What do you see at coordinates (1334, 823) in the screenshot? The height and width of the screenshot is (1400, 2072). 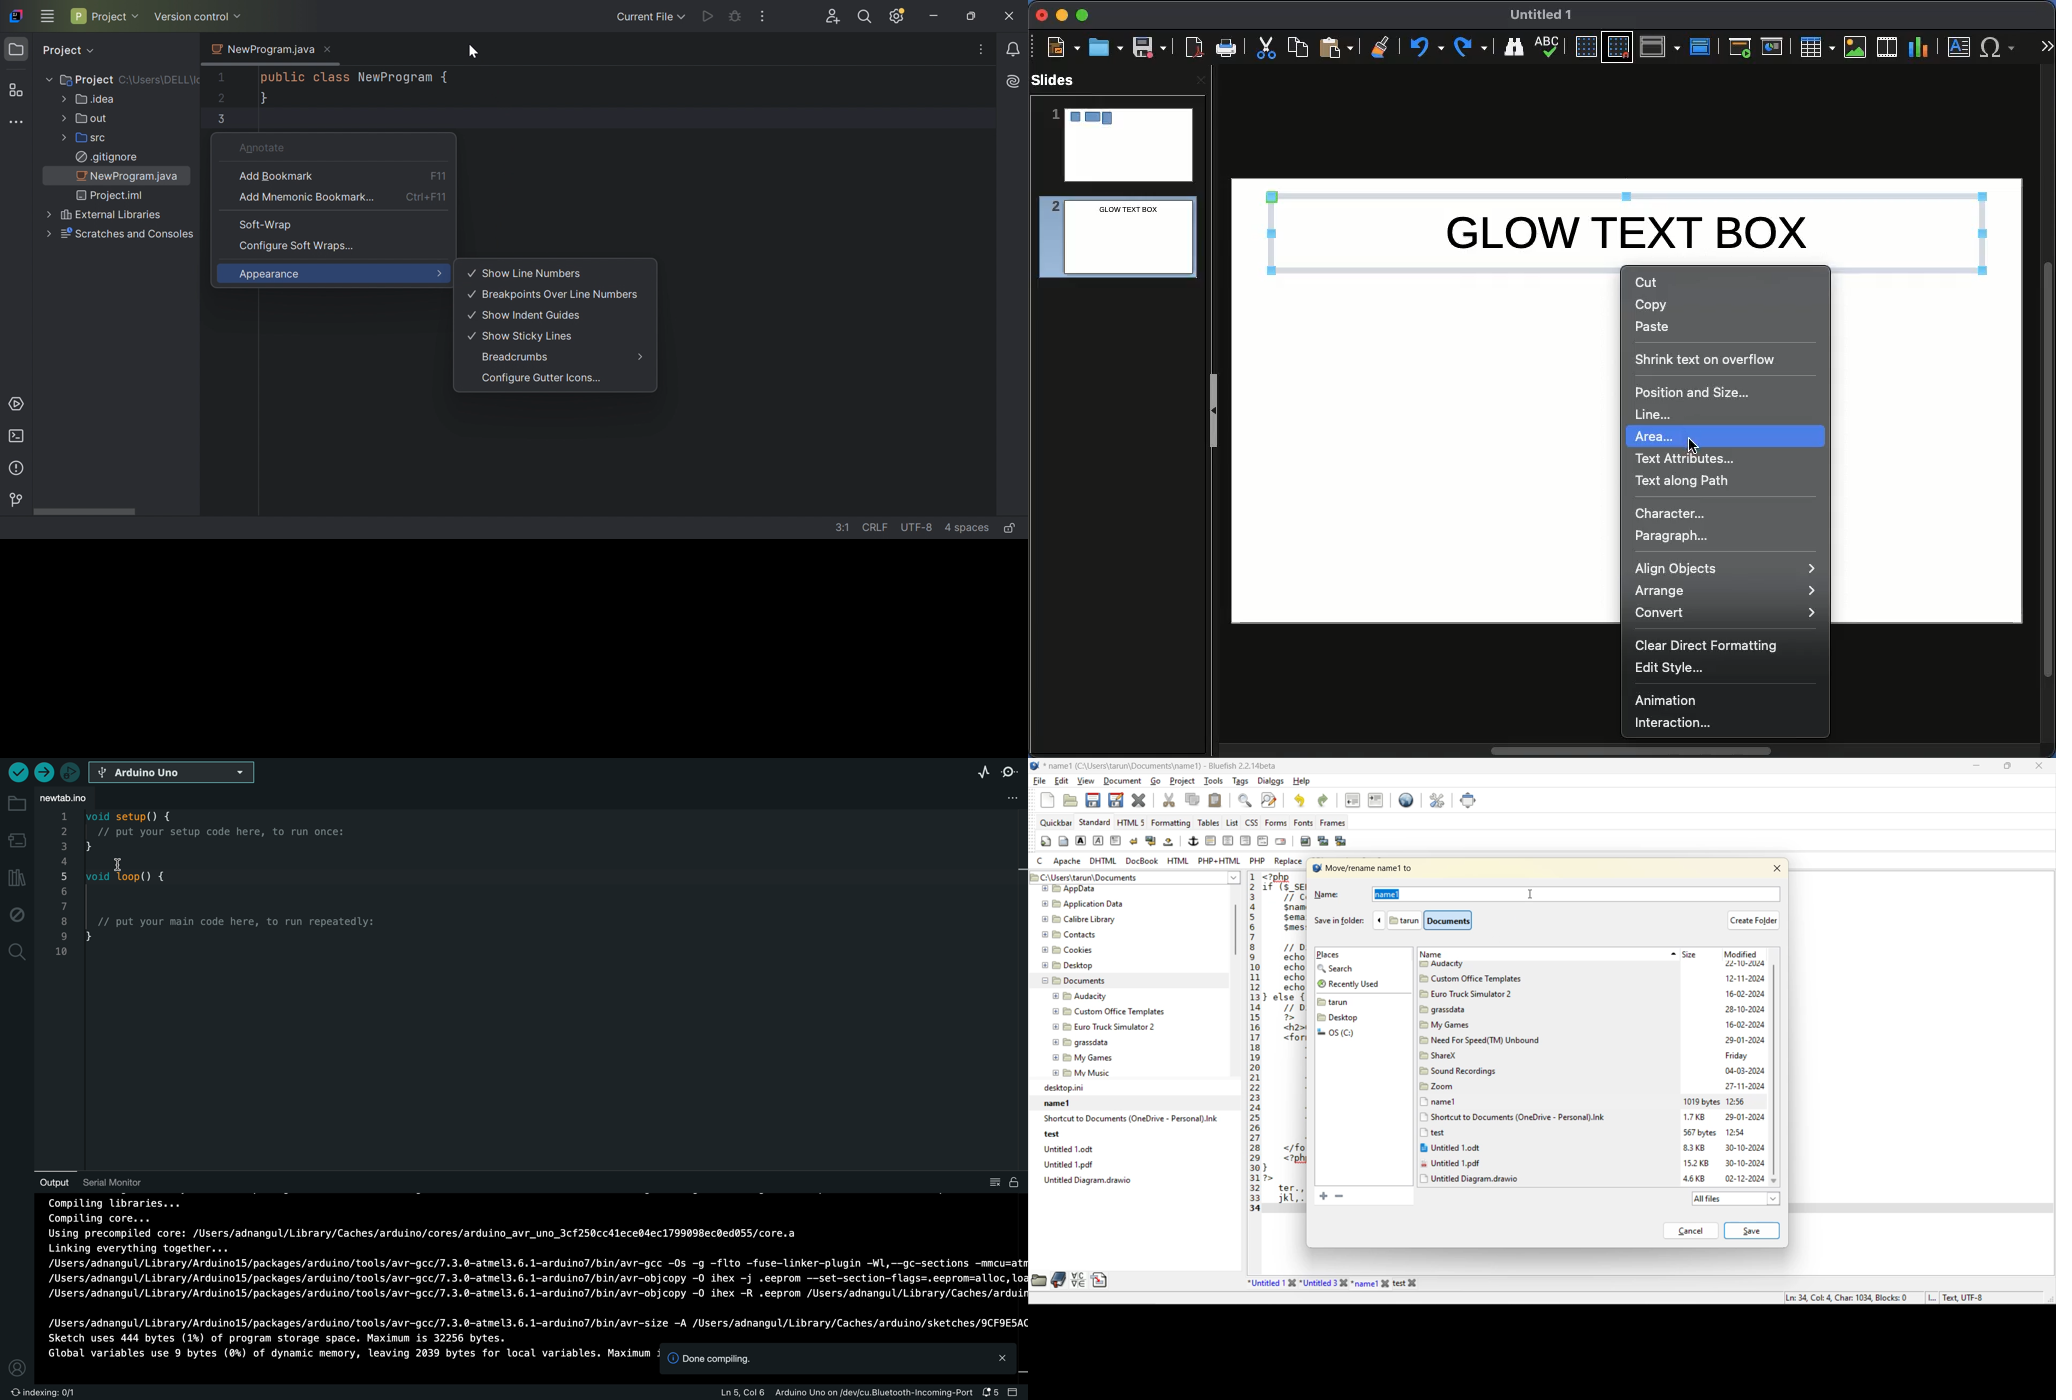 I see `frames` at bounding box center [1334, 823].